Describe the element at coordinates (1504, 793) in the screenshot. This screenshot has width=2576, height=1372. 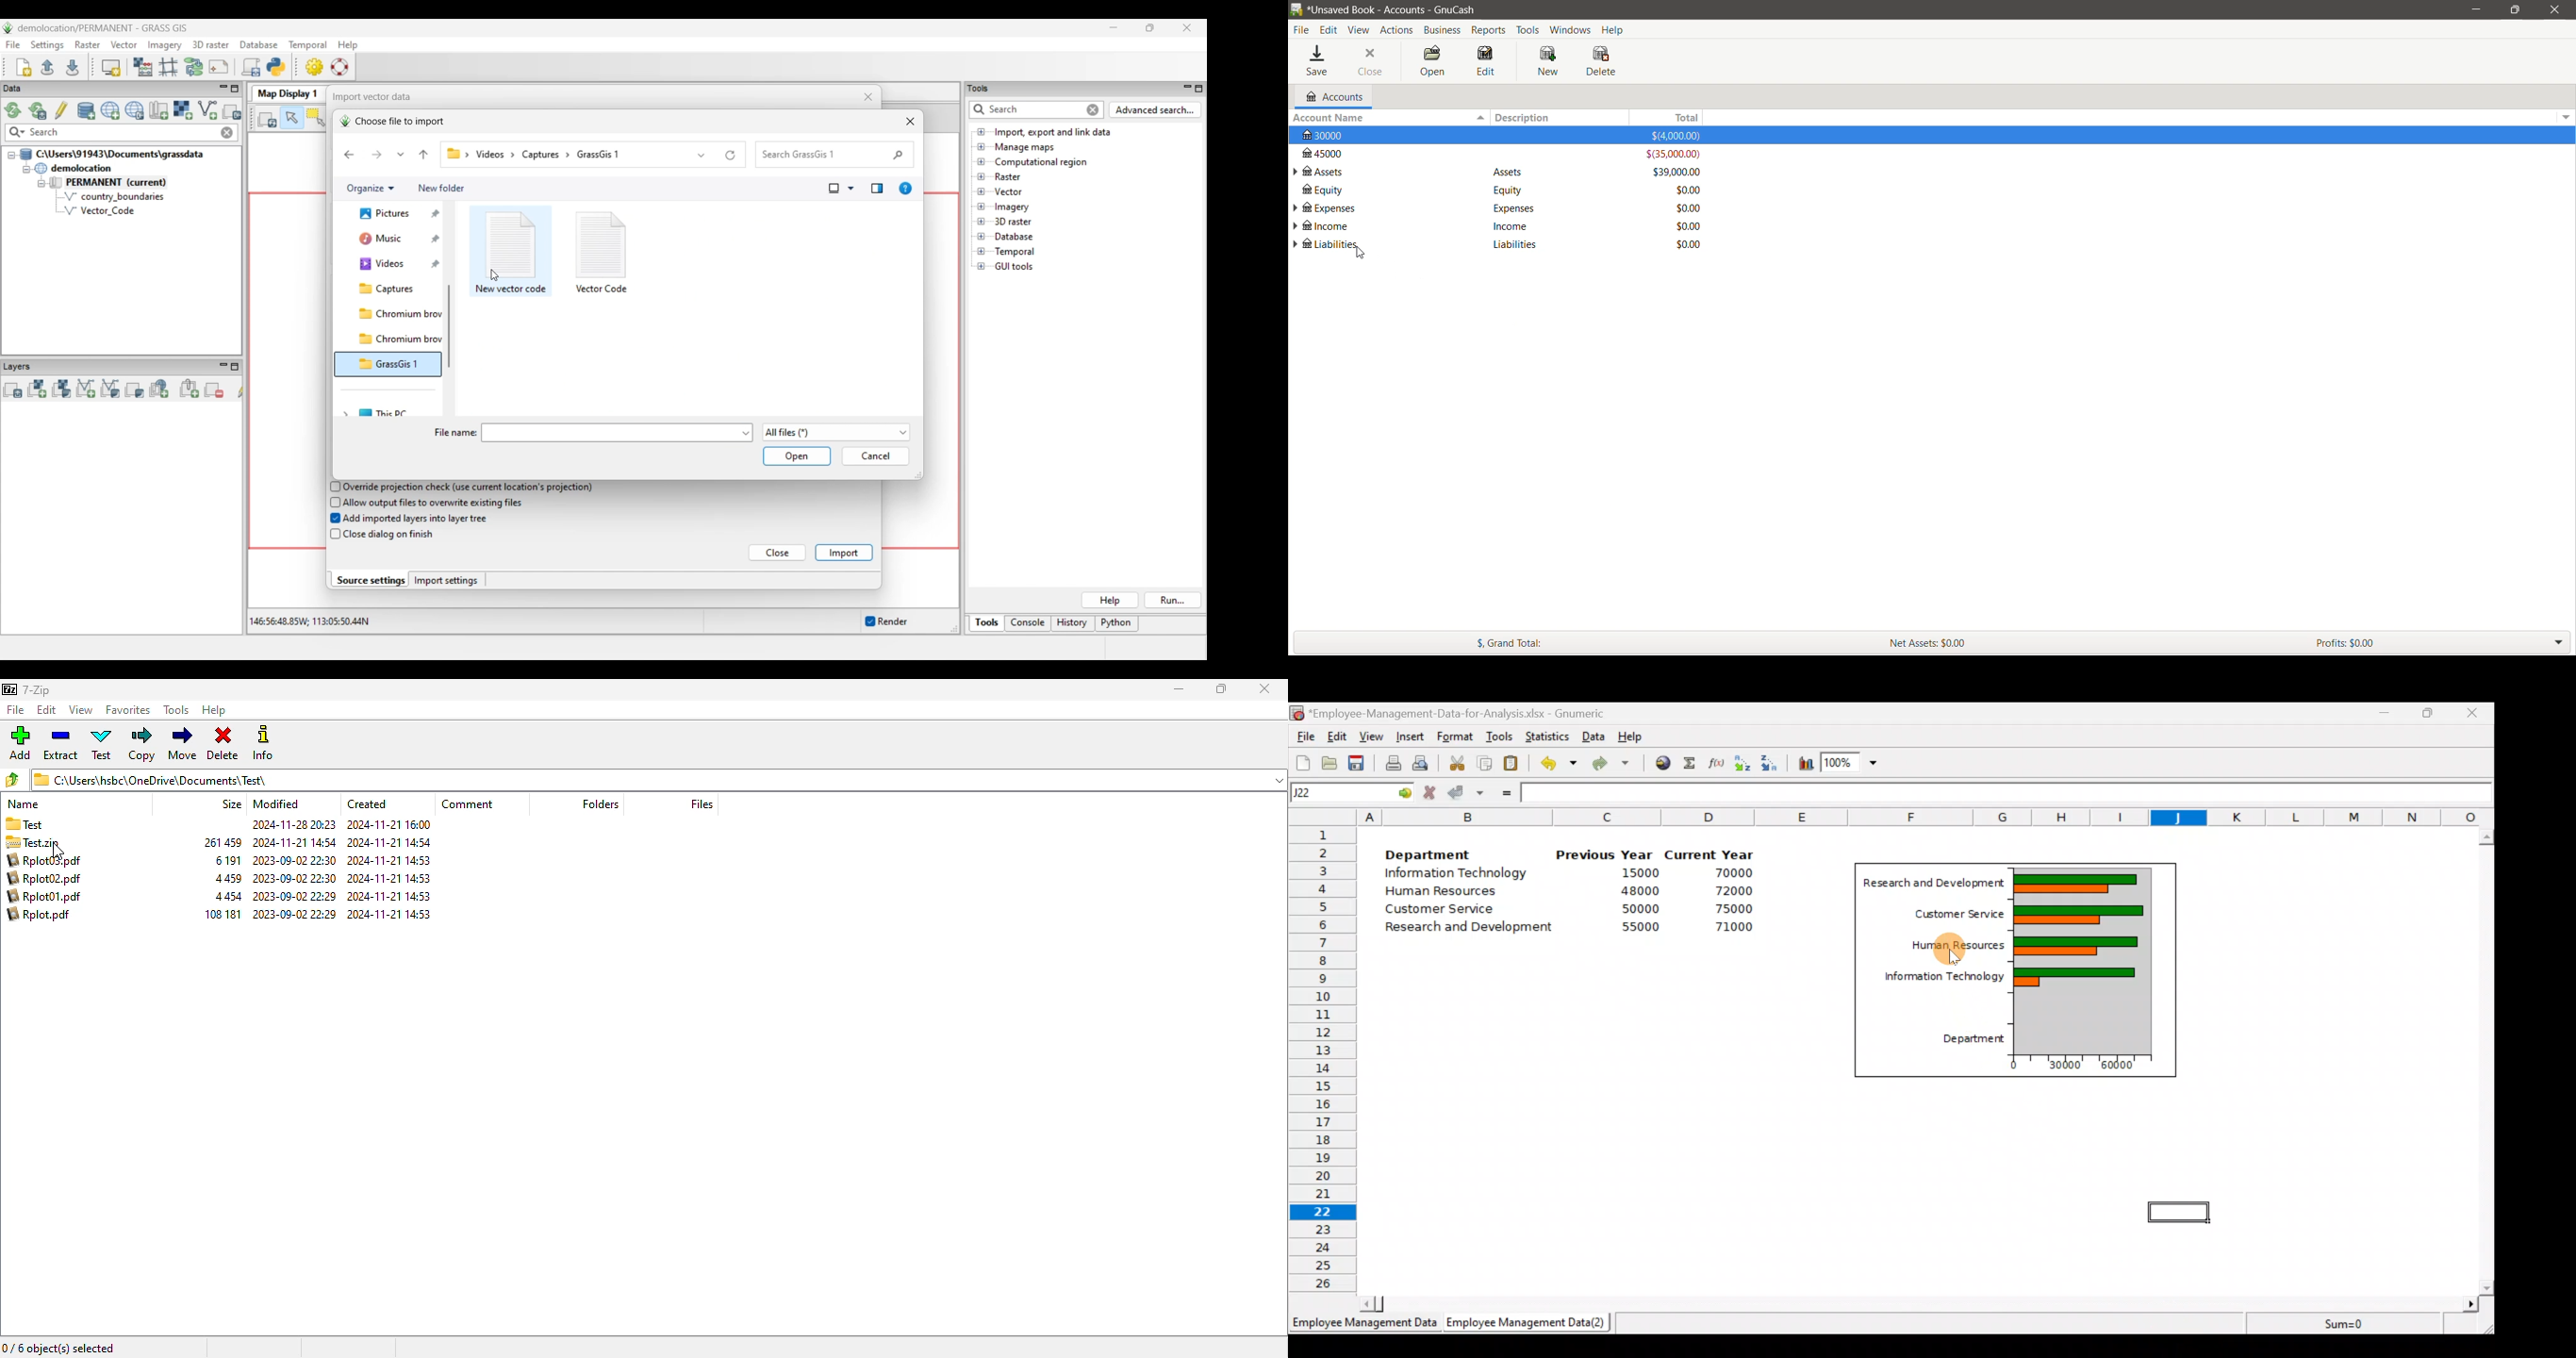
I see `Enter formula` at that location.